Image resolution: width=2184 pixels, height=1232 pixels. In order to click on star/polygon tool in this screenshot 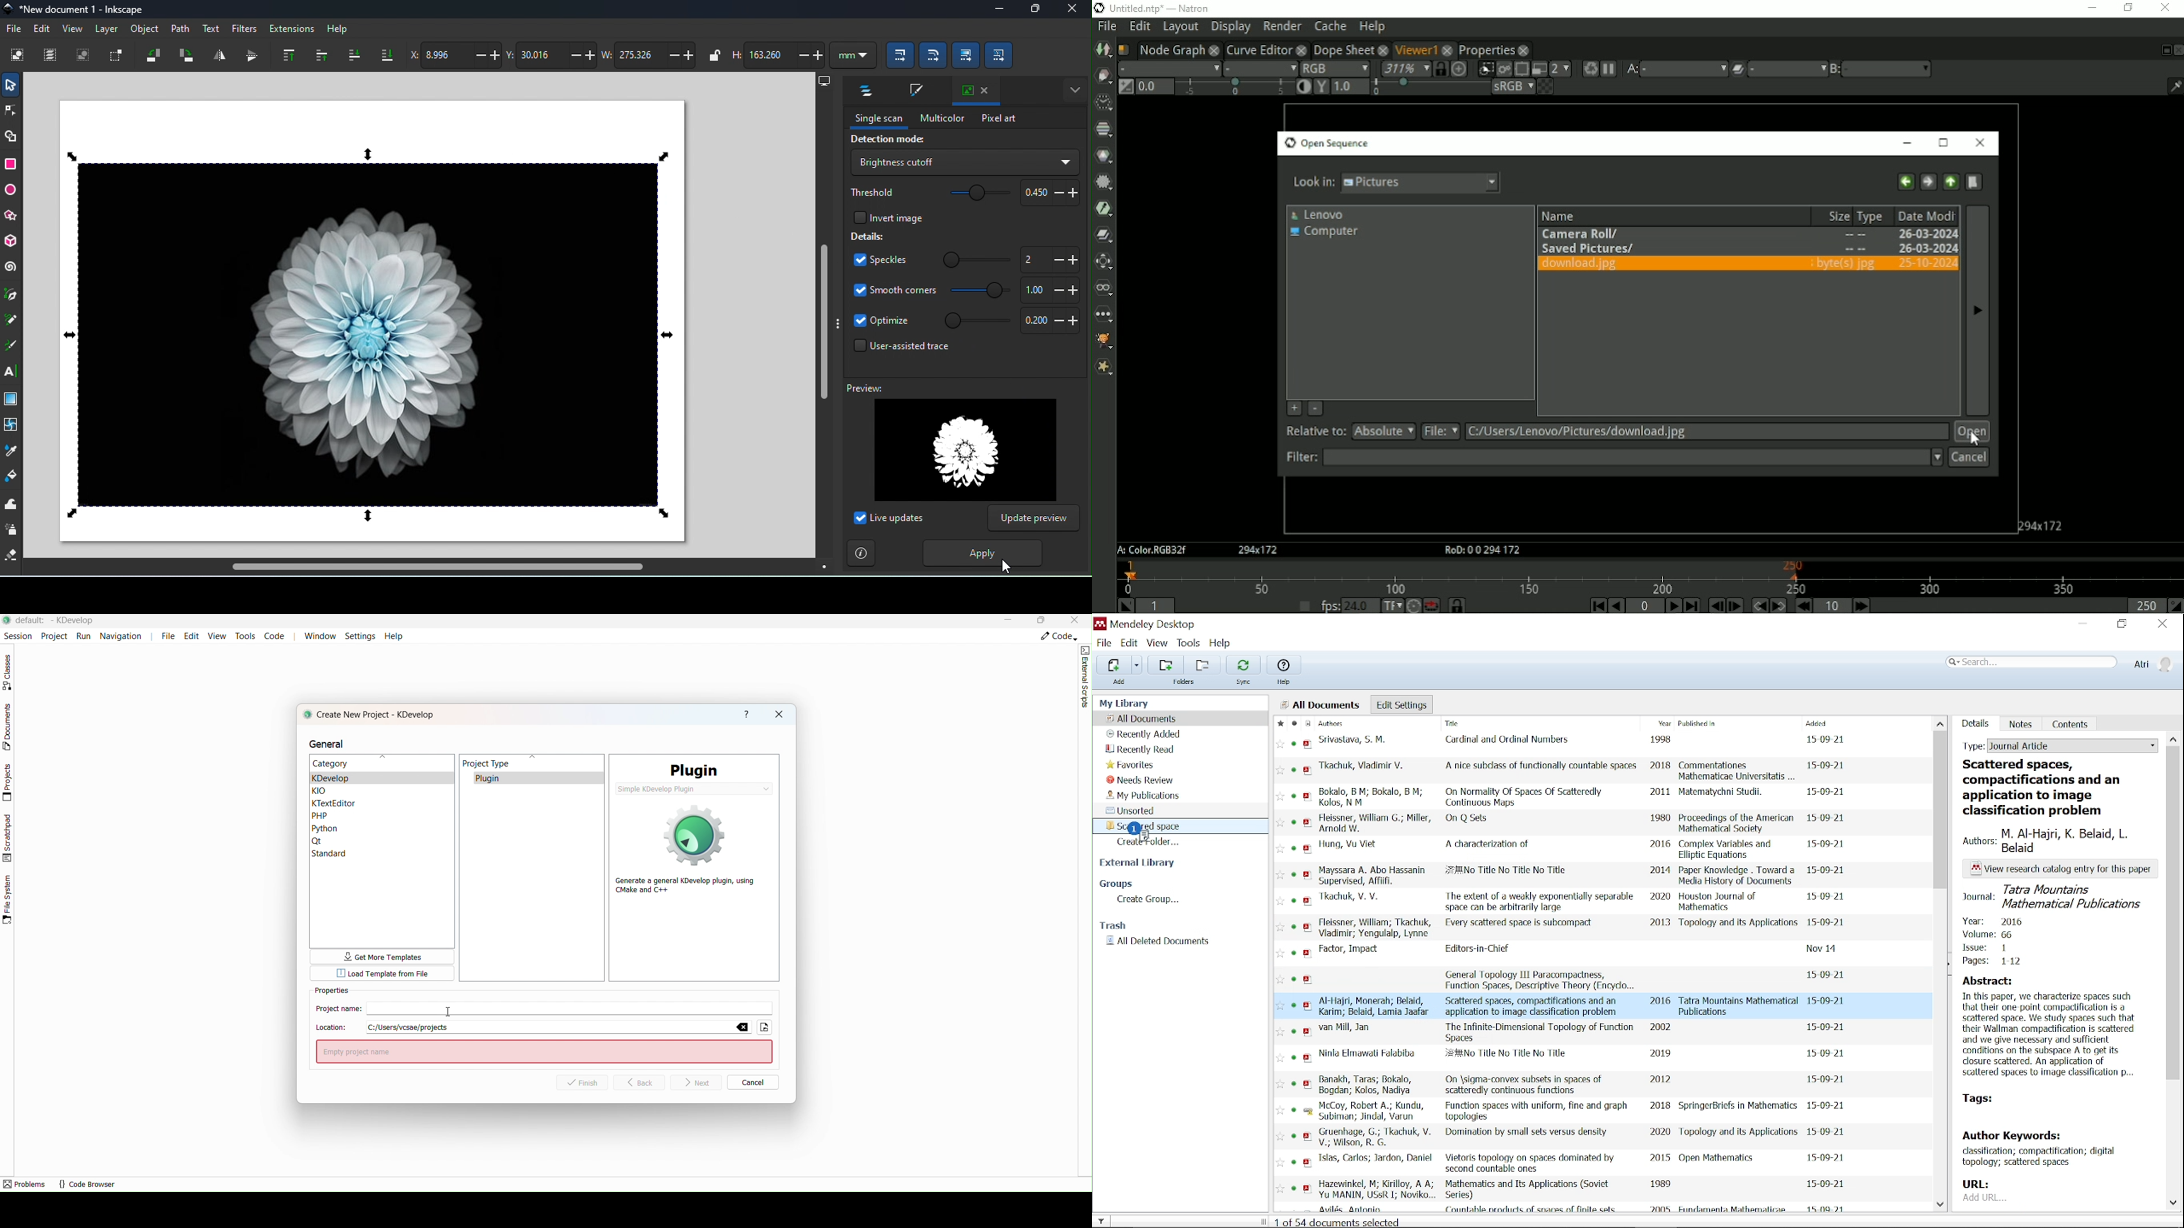, I will do `click(10, 217)`.